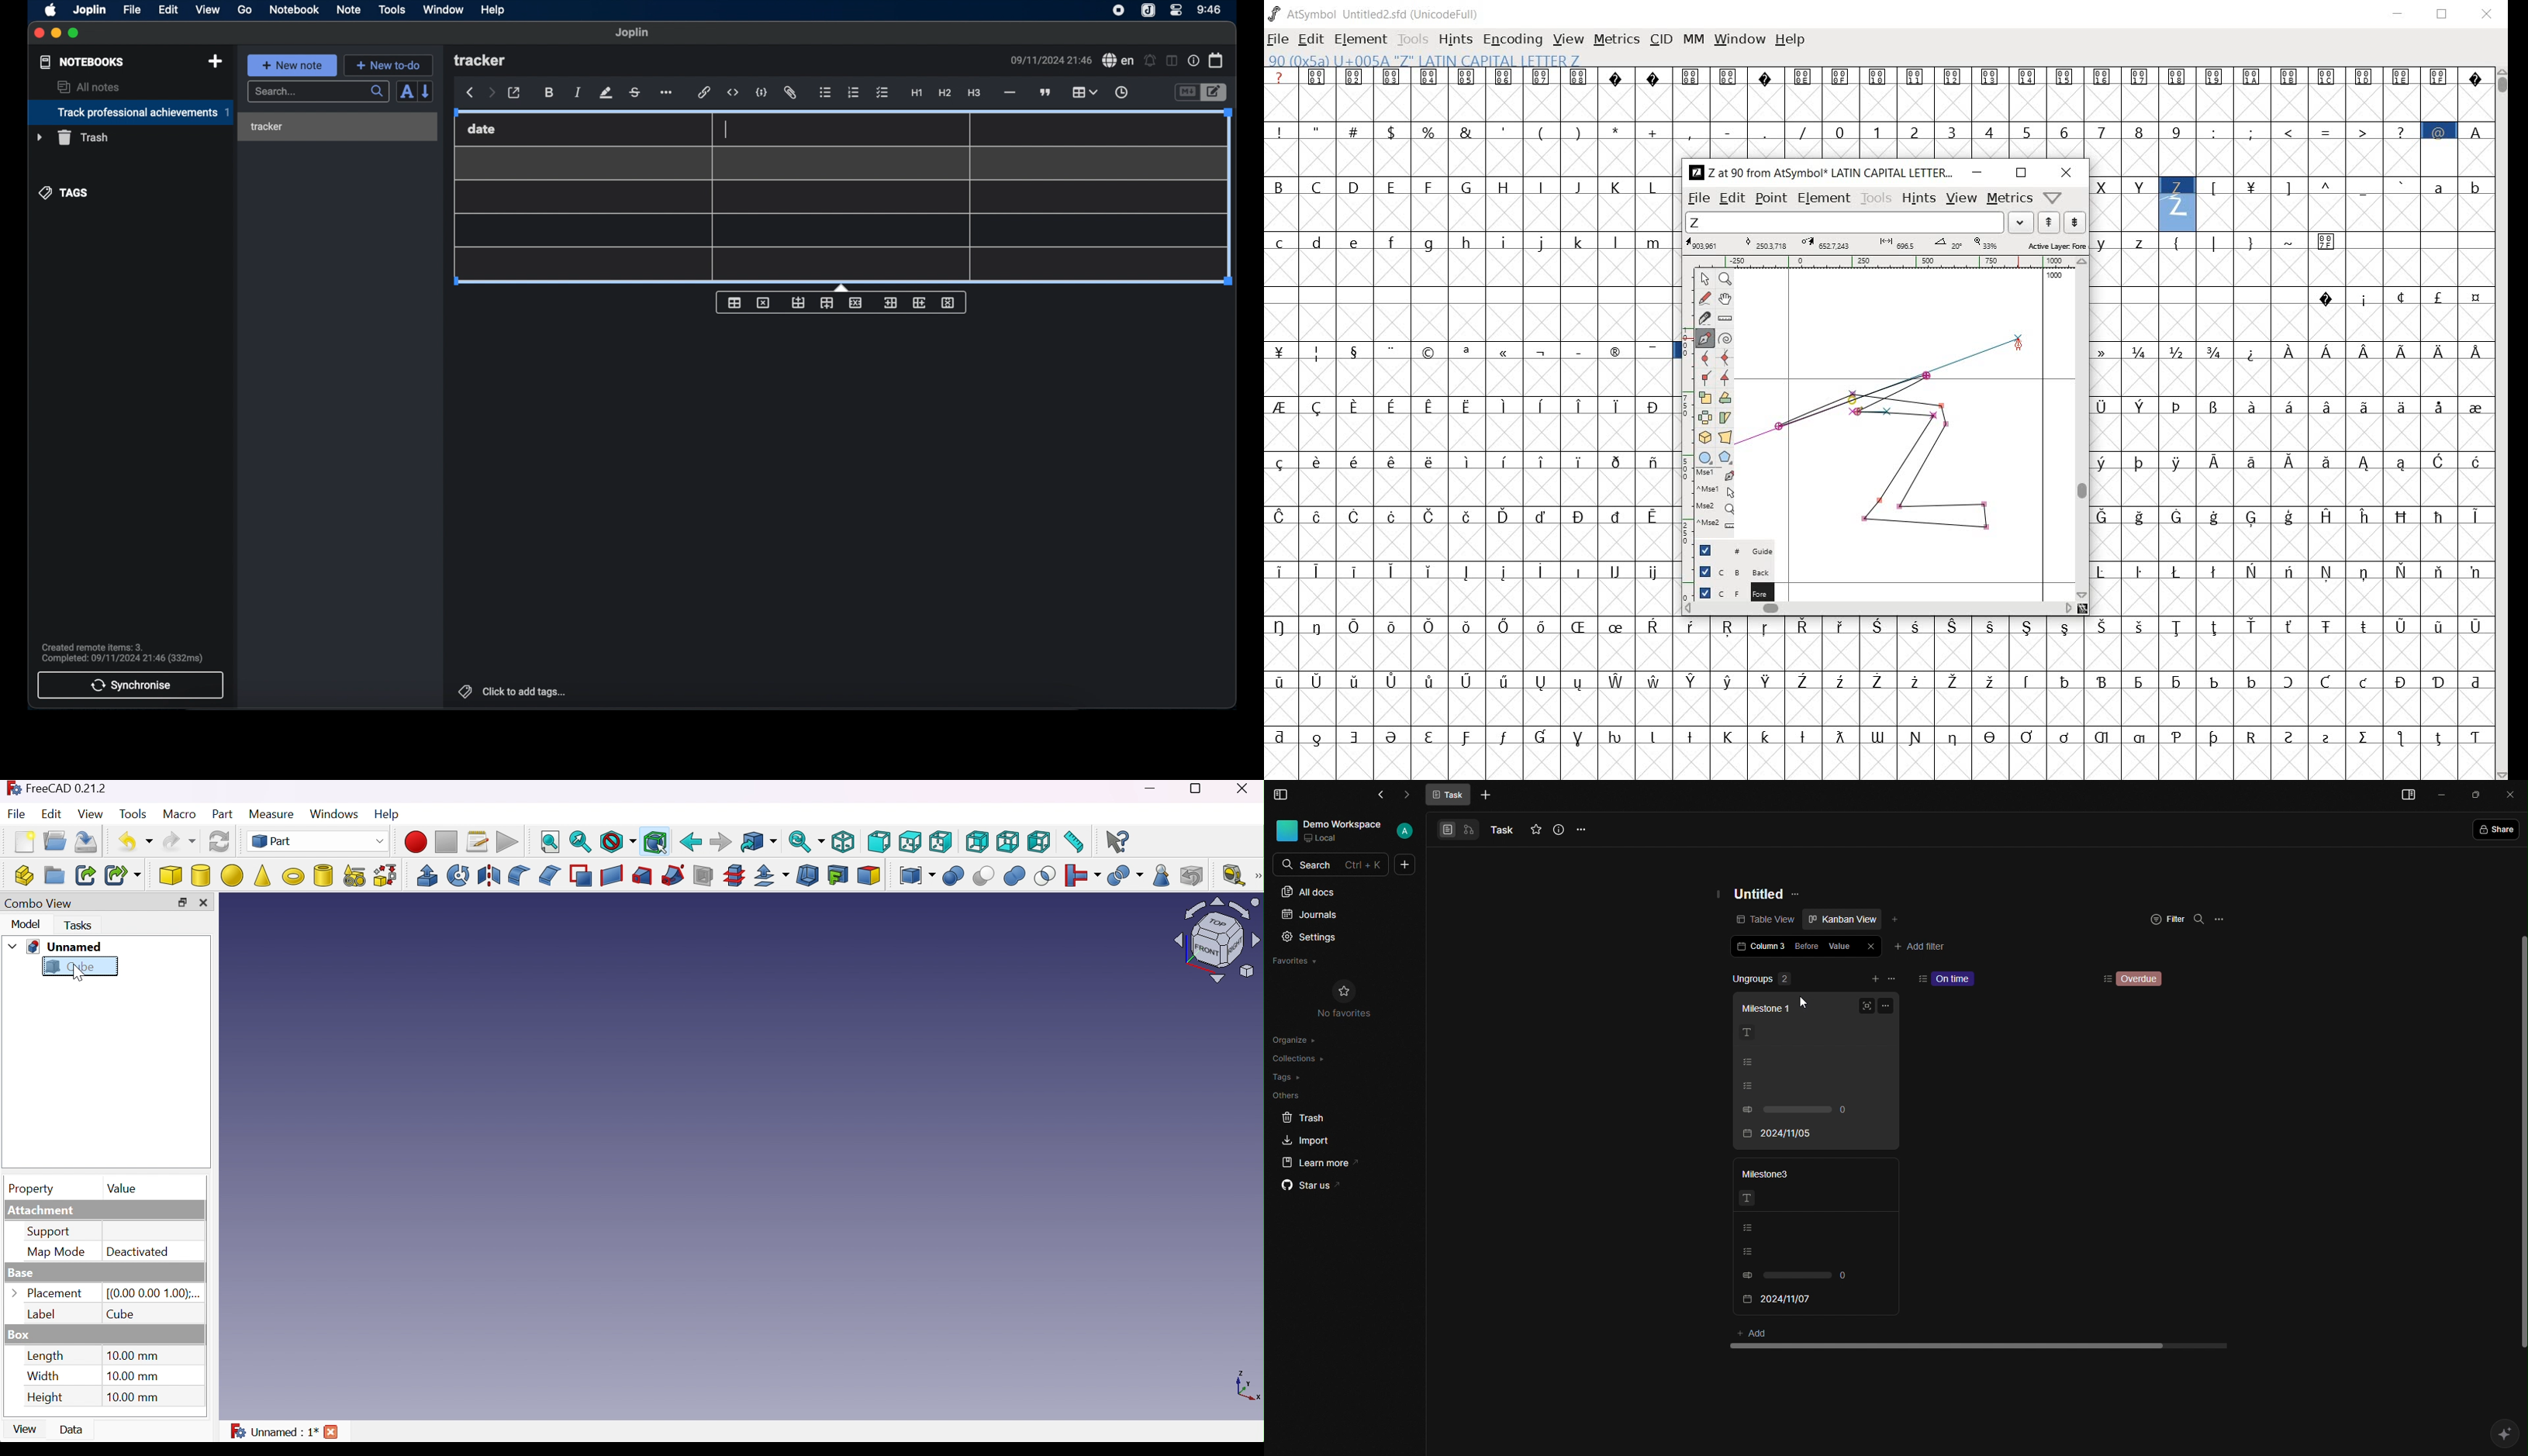 The width and height of the screenshot is (2548, 1456). What do you see at coordinates (427, 91) in the screenshot?
I see `reverse sort order` at bounding box center [427, 91].